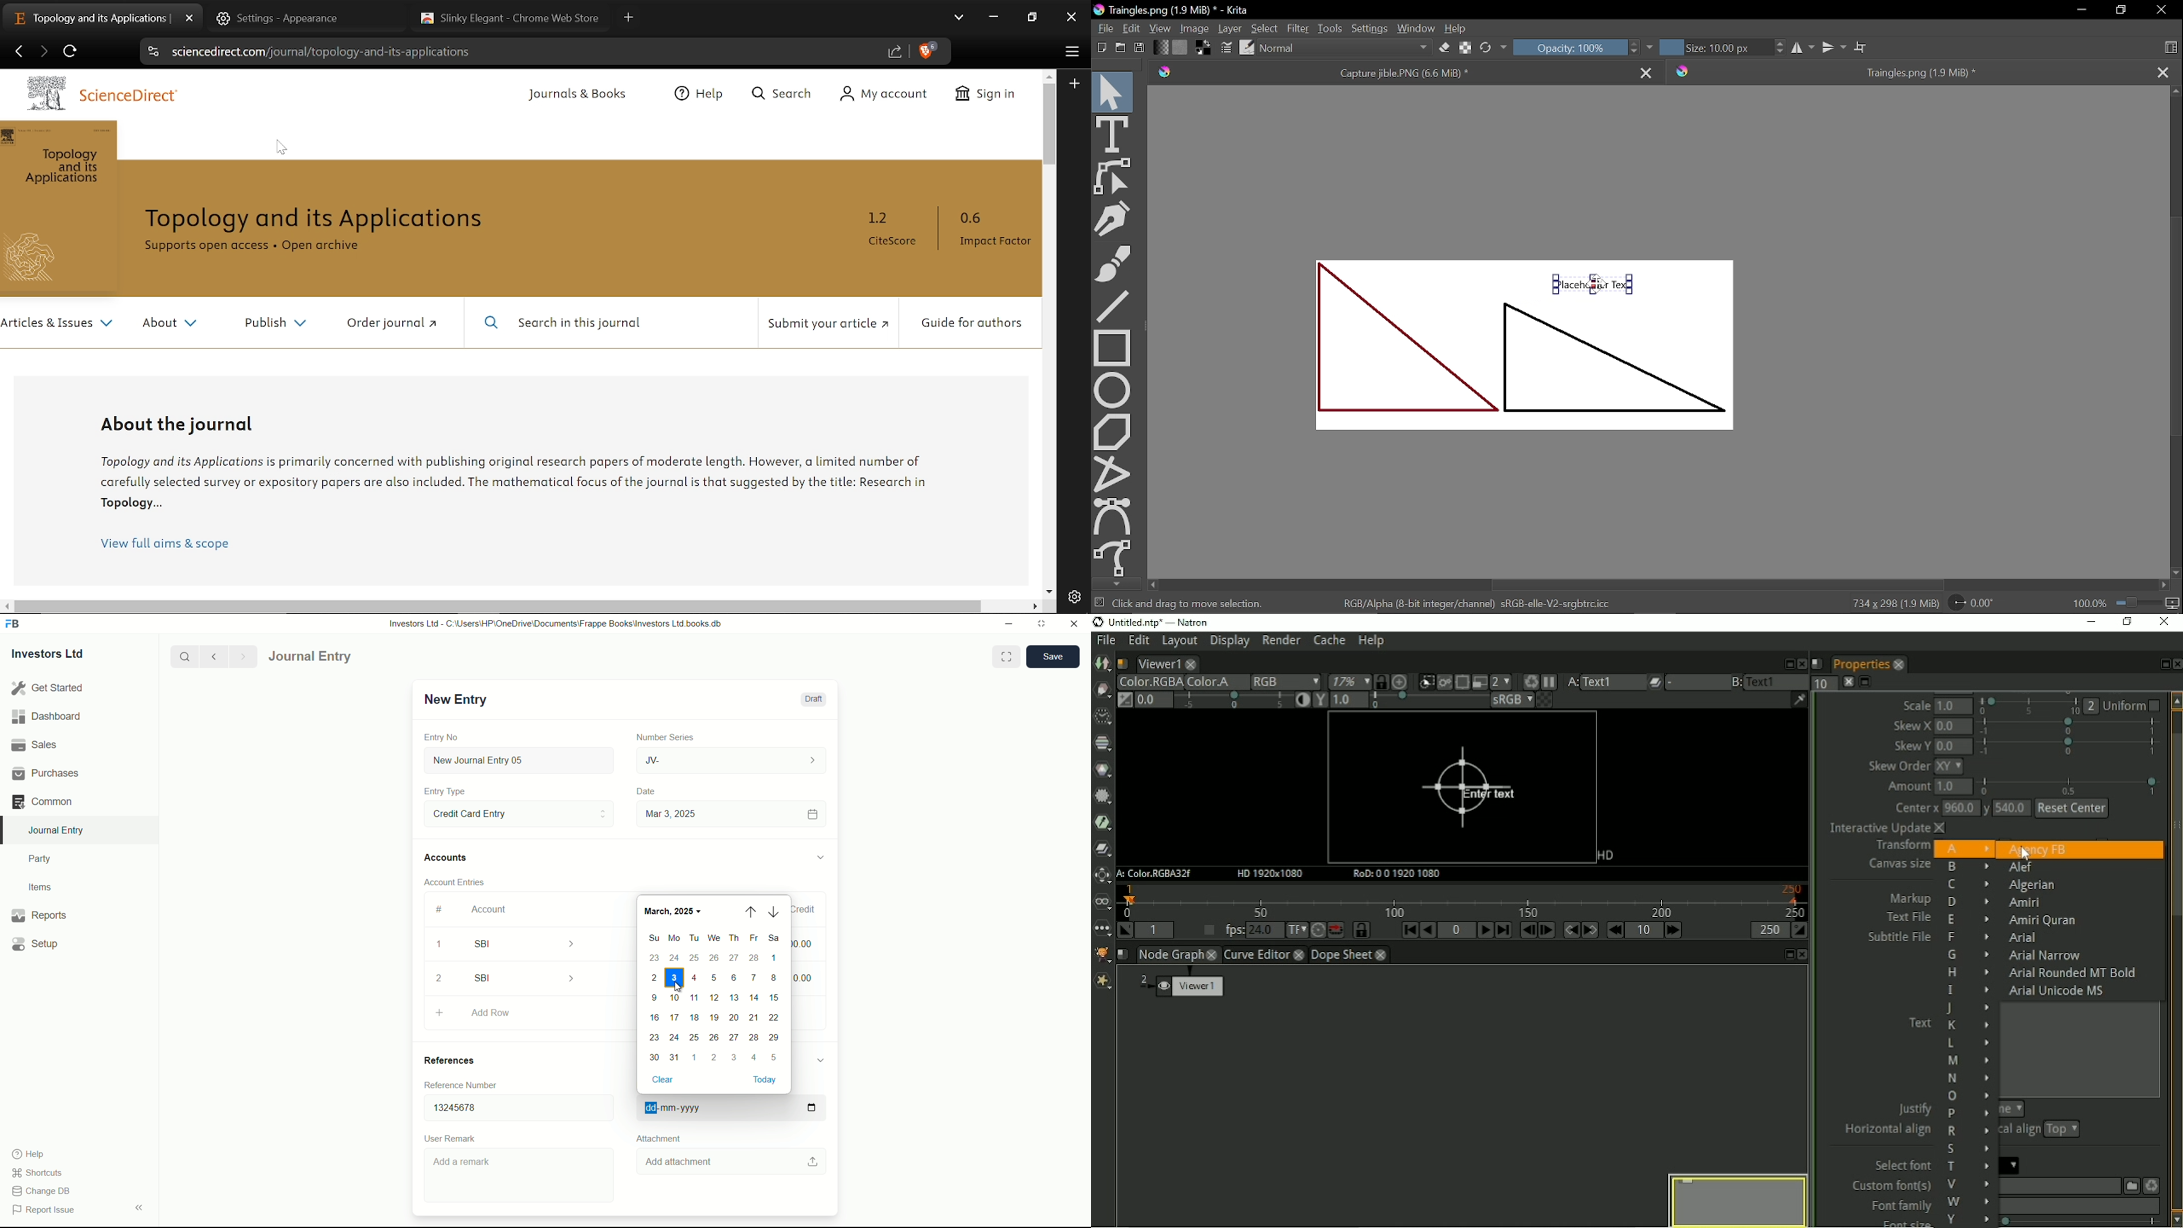 This screenshot has height=1232, width=2184. What do you see at coordinates (730, 814) in the screenshot?
I see `Mar 3, 2025` at bounding box center [730, 814].